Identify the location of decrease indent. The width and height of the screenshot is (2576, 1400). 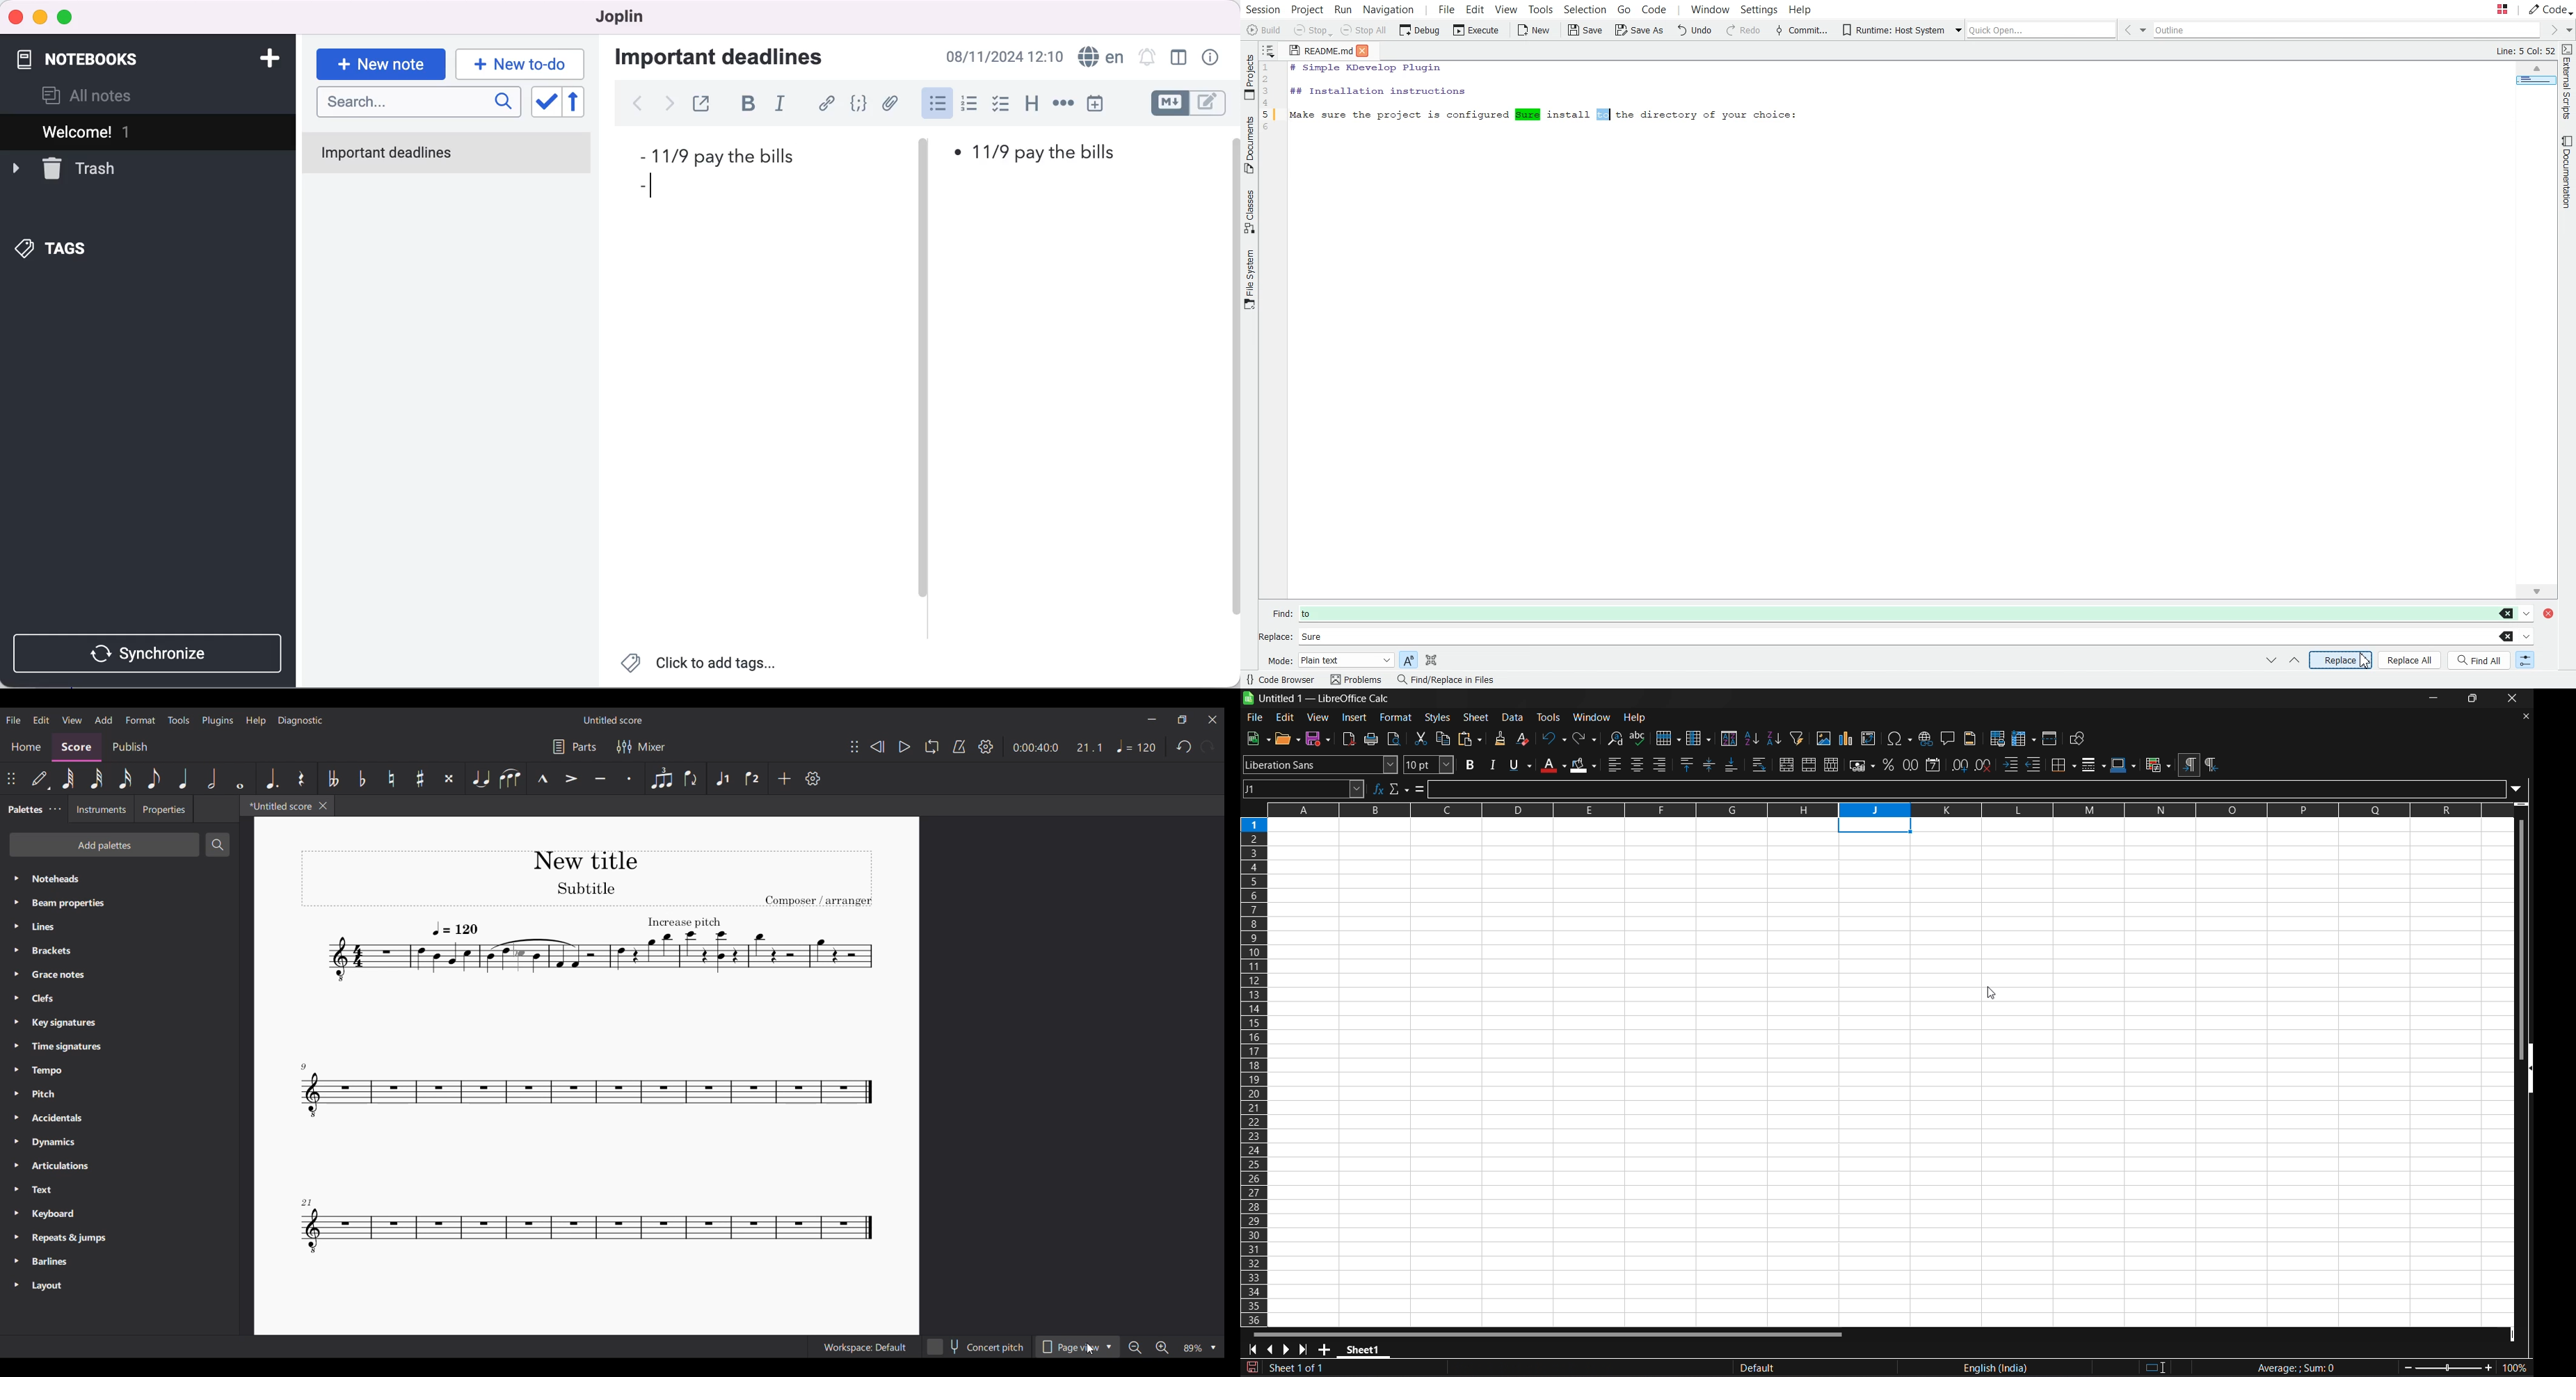
(2035, 764).